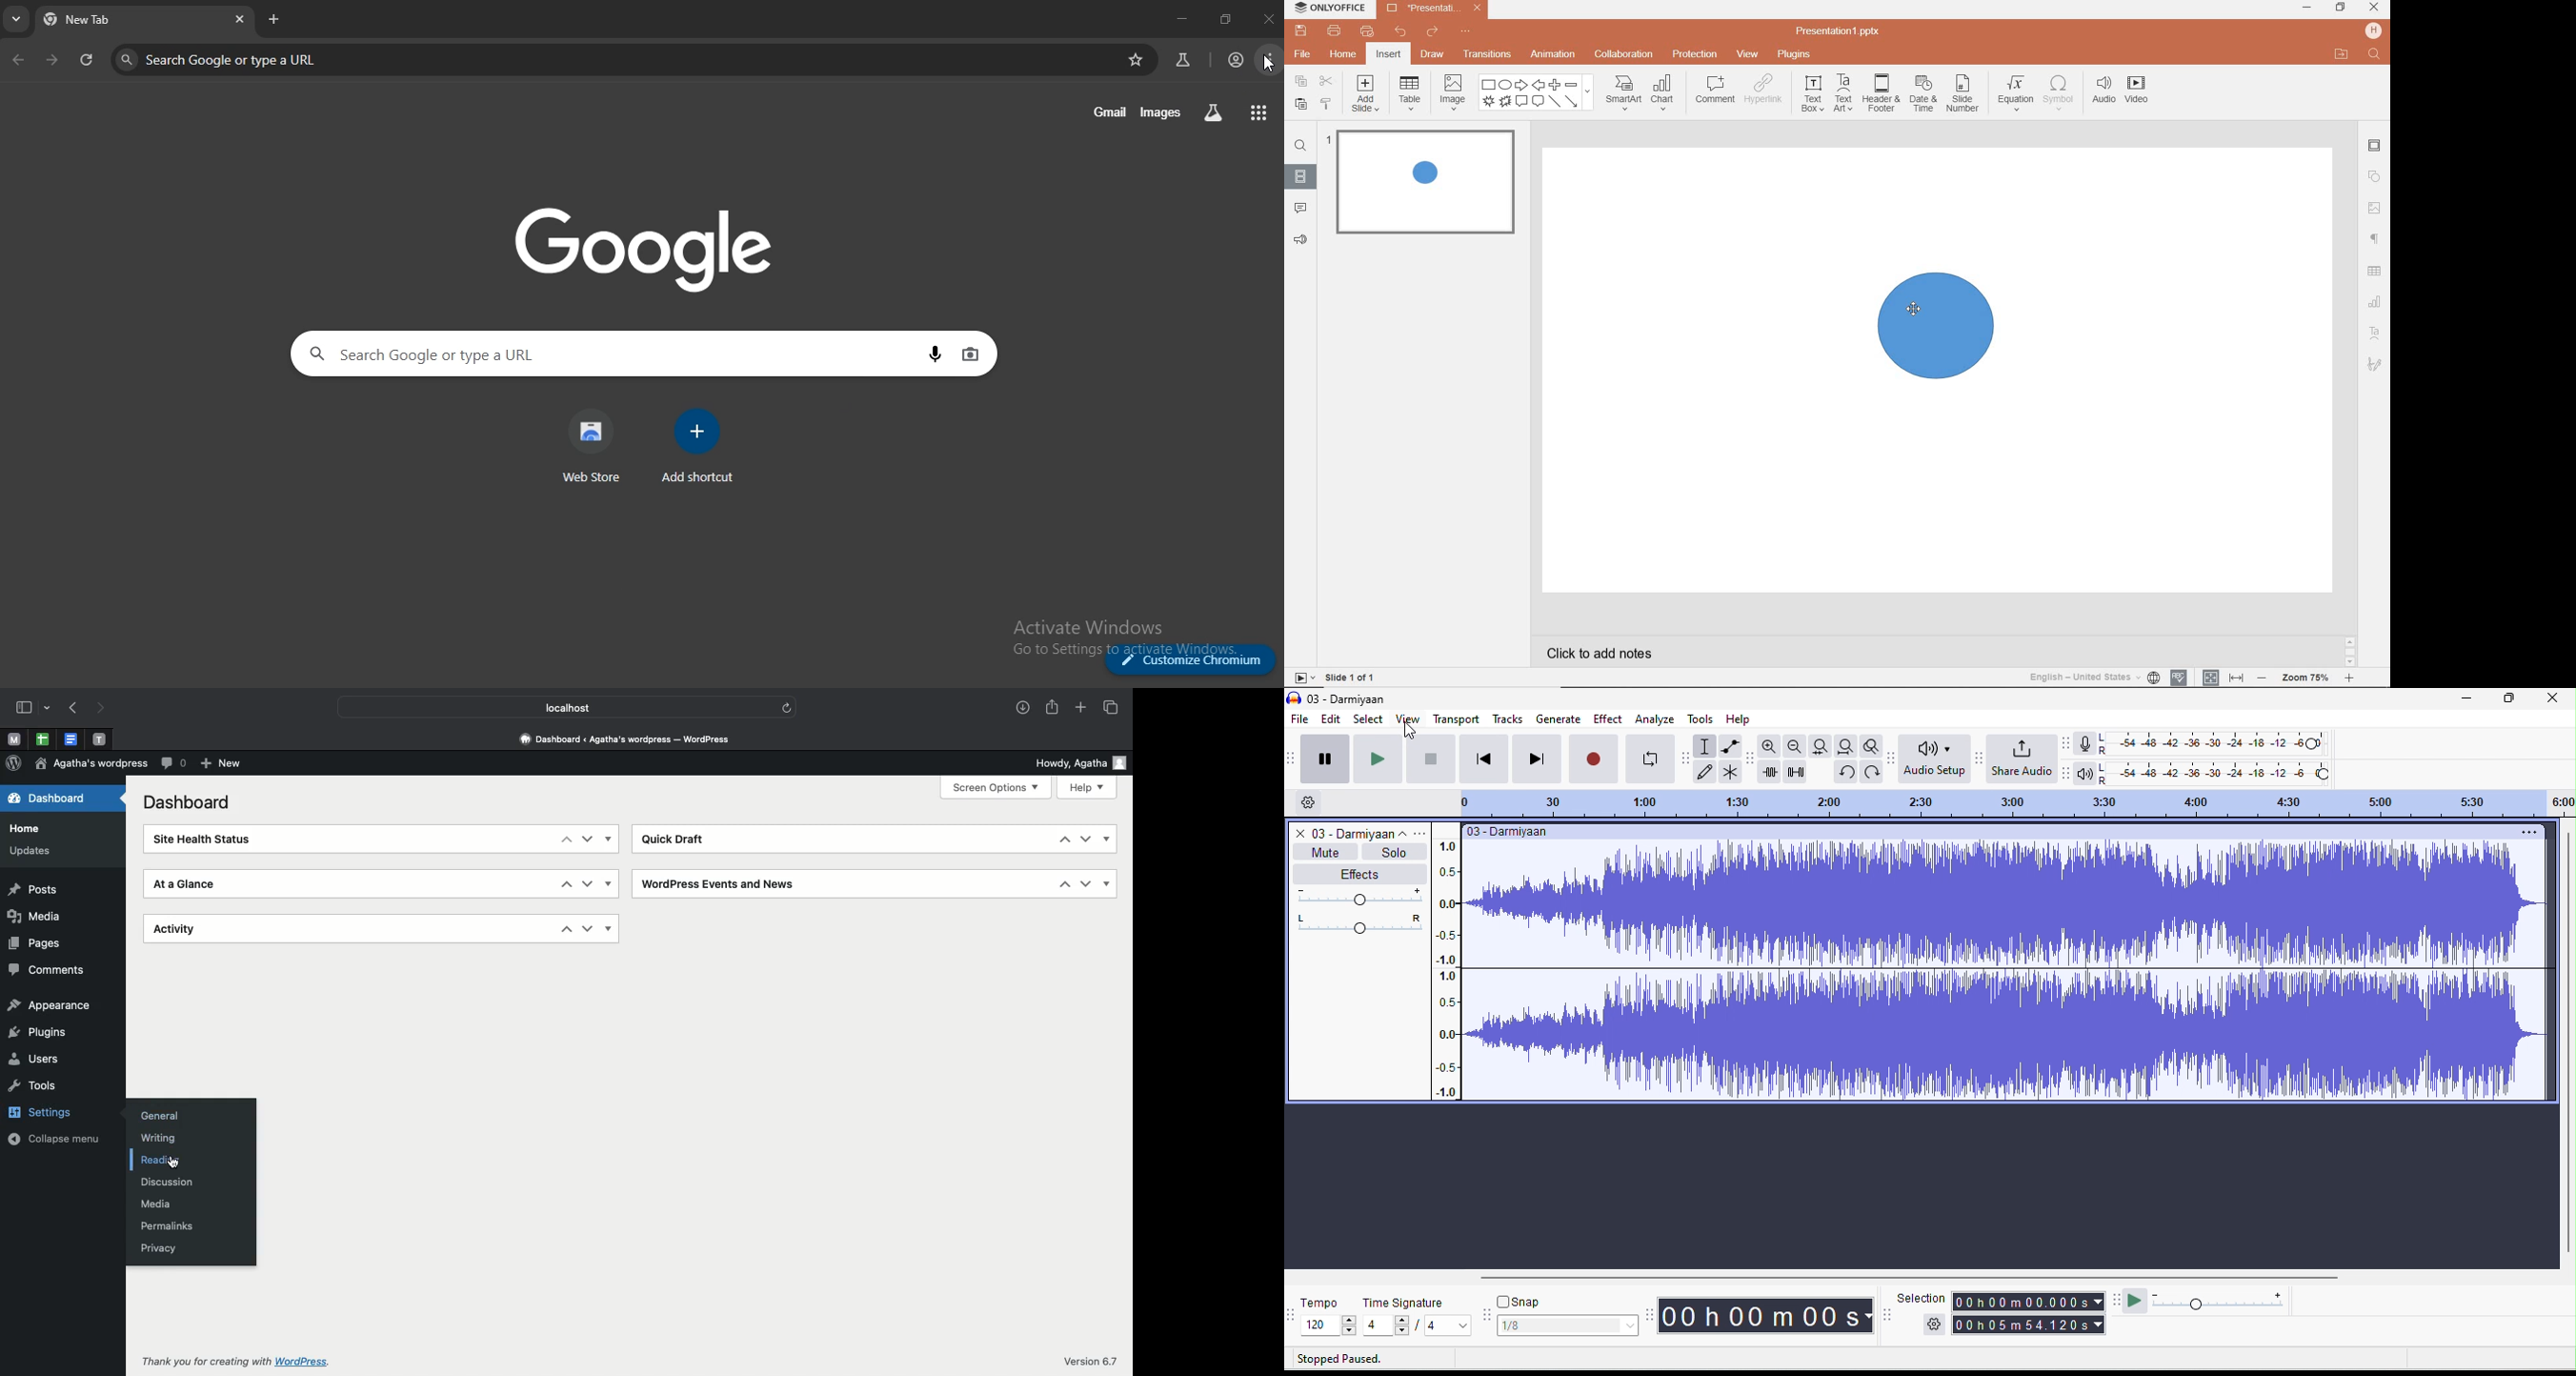 The width and height of the screenshot is (2576, 1400). What do you see at coordinates (1322, 1303) in the screenshot?
I see `tempo` at bounding box center [1322, 1303].